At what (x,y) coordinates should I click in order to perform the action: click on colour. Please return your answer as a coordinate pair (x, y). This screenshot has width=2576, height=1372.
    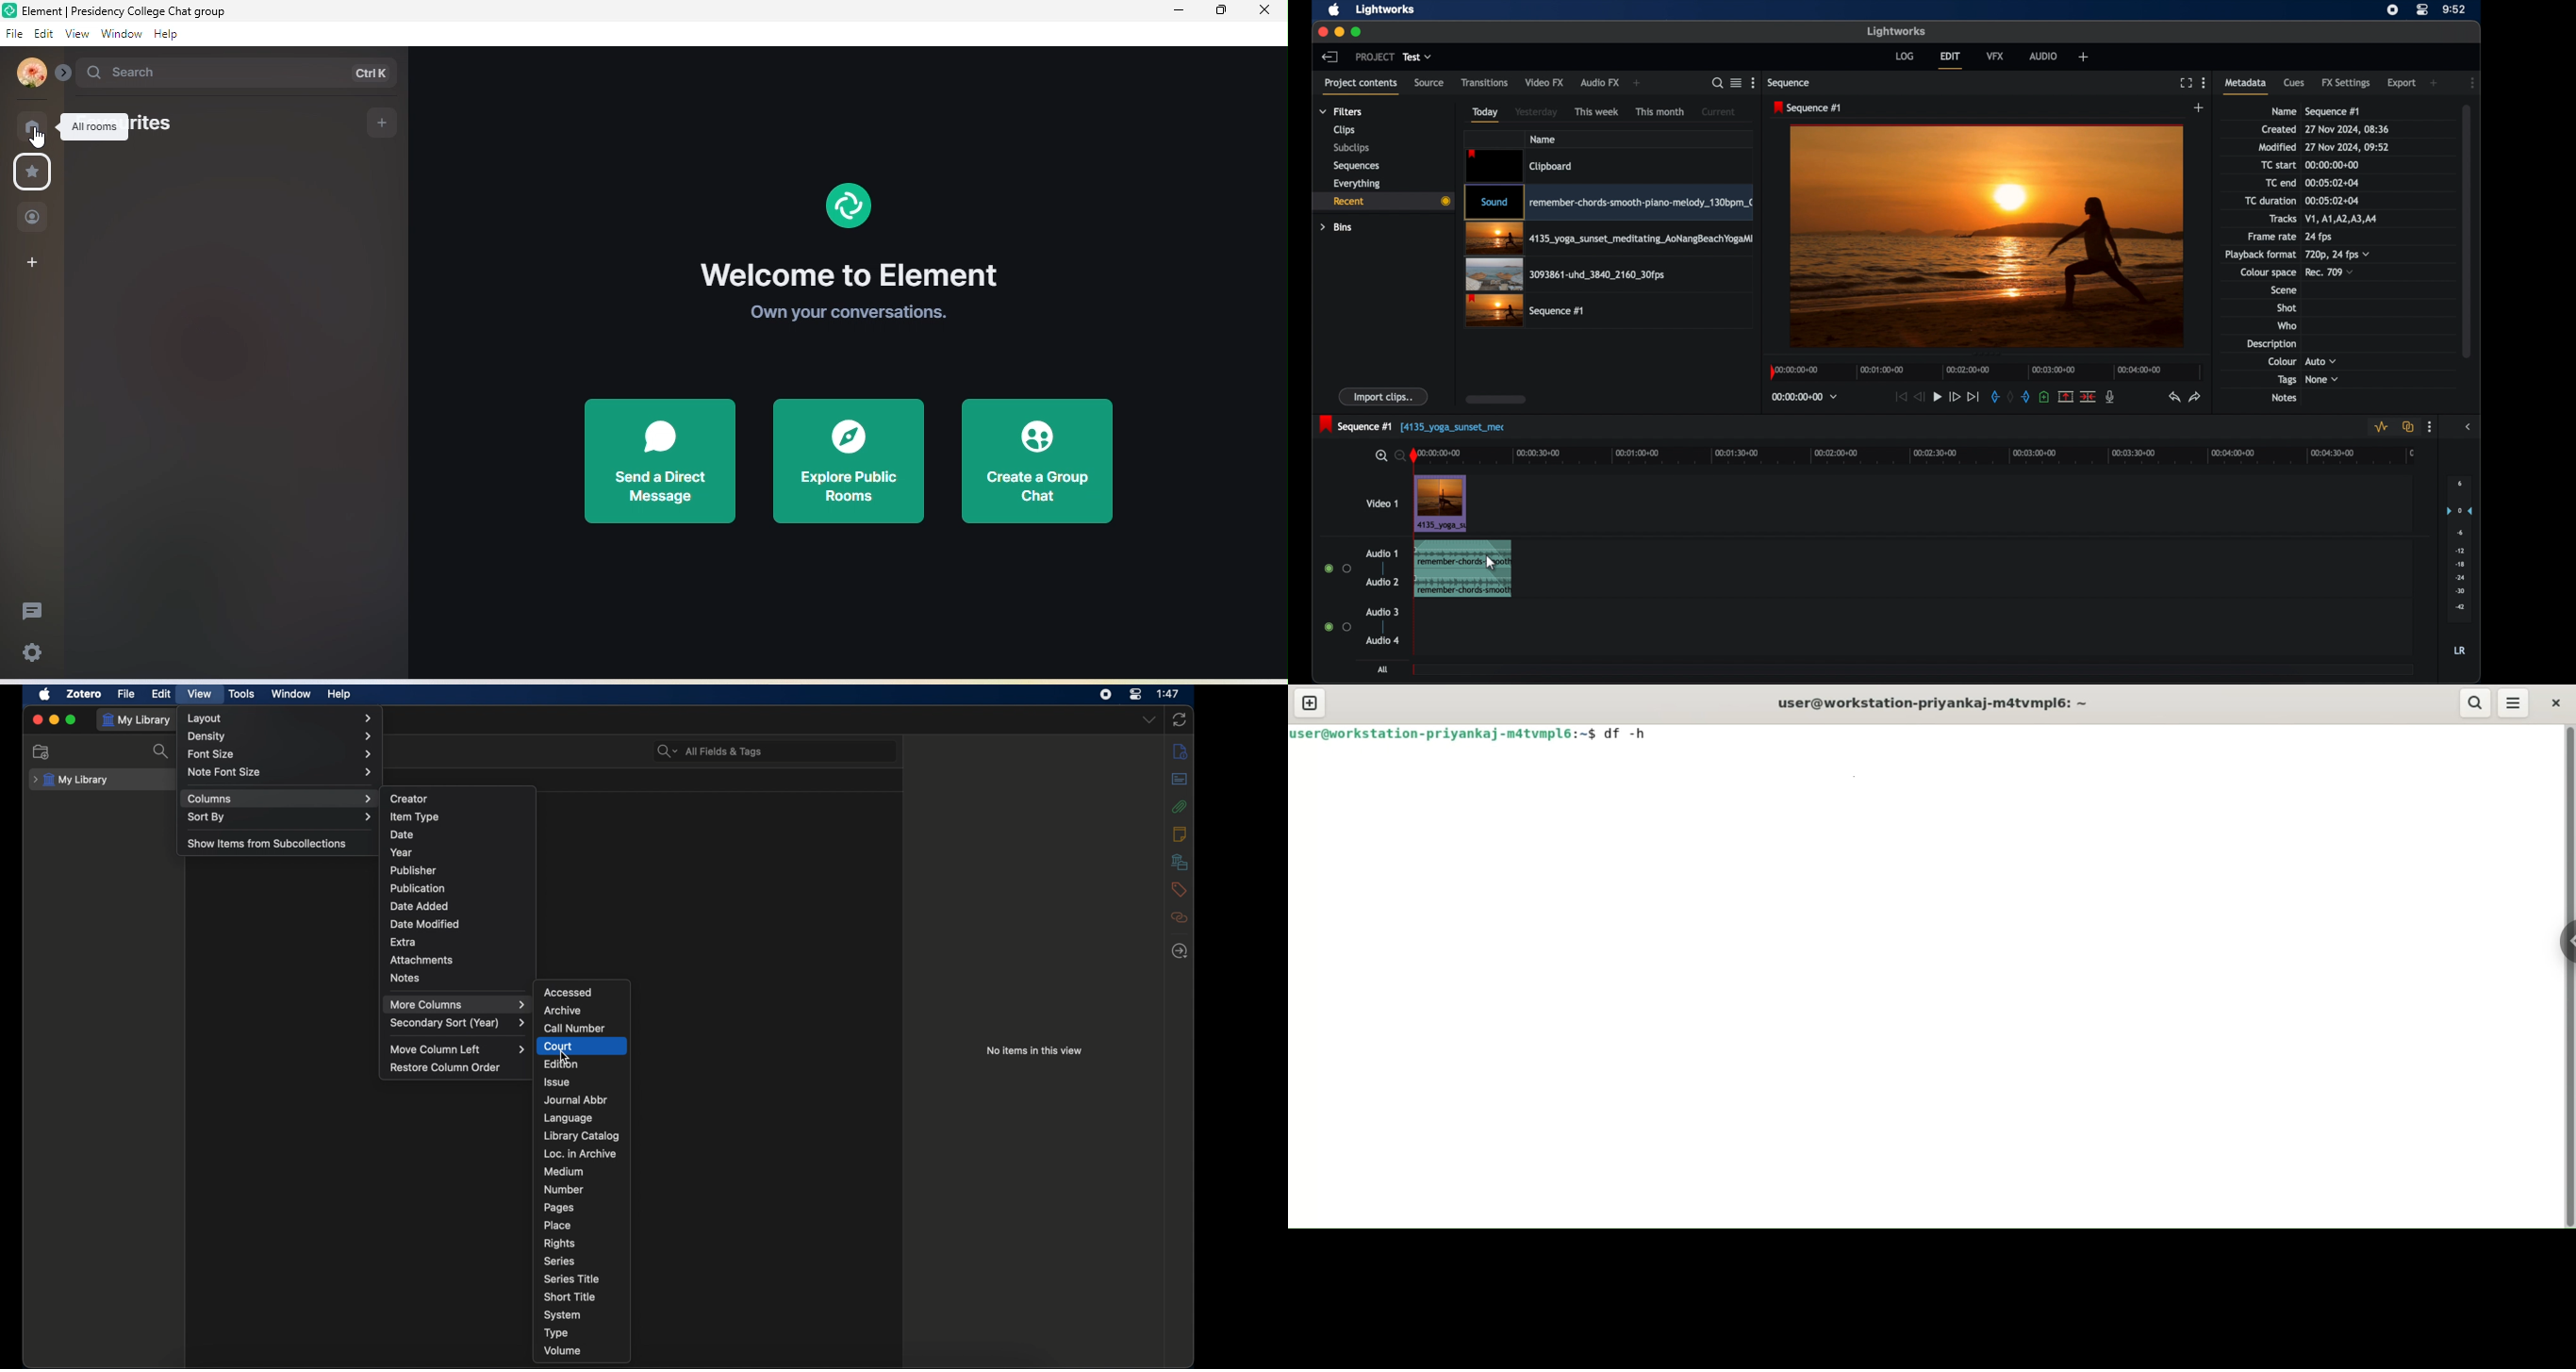
    Looking at the image, I should click on (2282, 361).